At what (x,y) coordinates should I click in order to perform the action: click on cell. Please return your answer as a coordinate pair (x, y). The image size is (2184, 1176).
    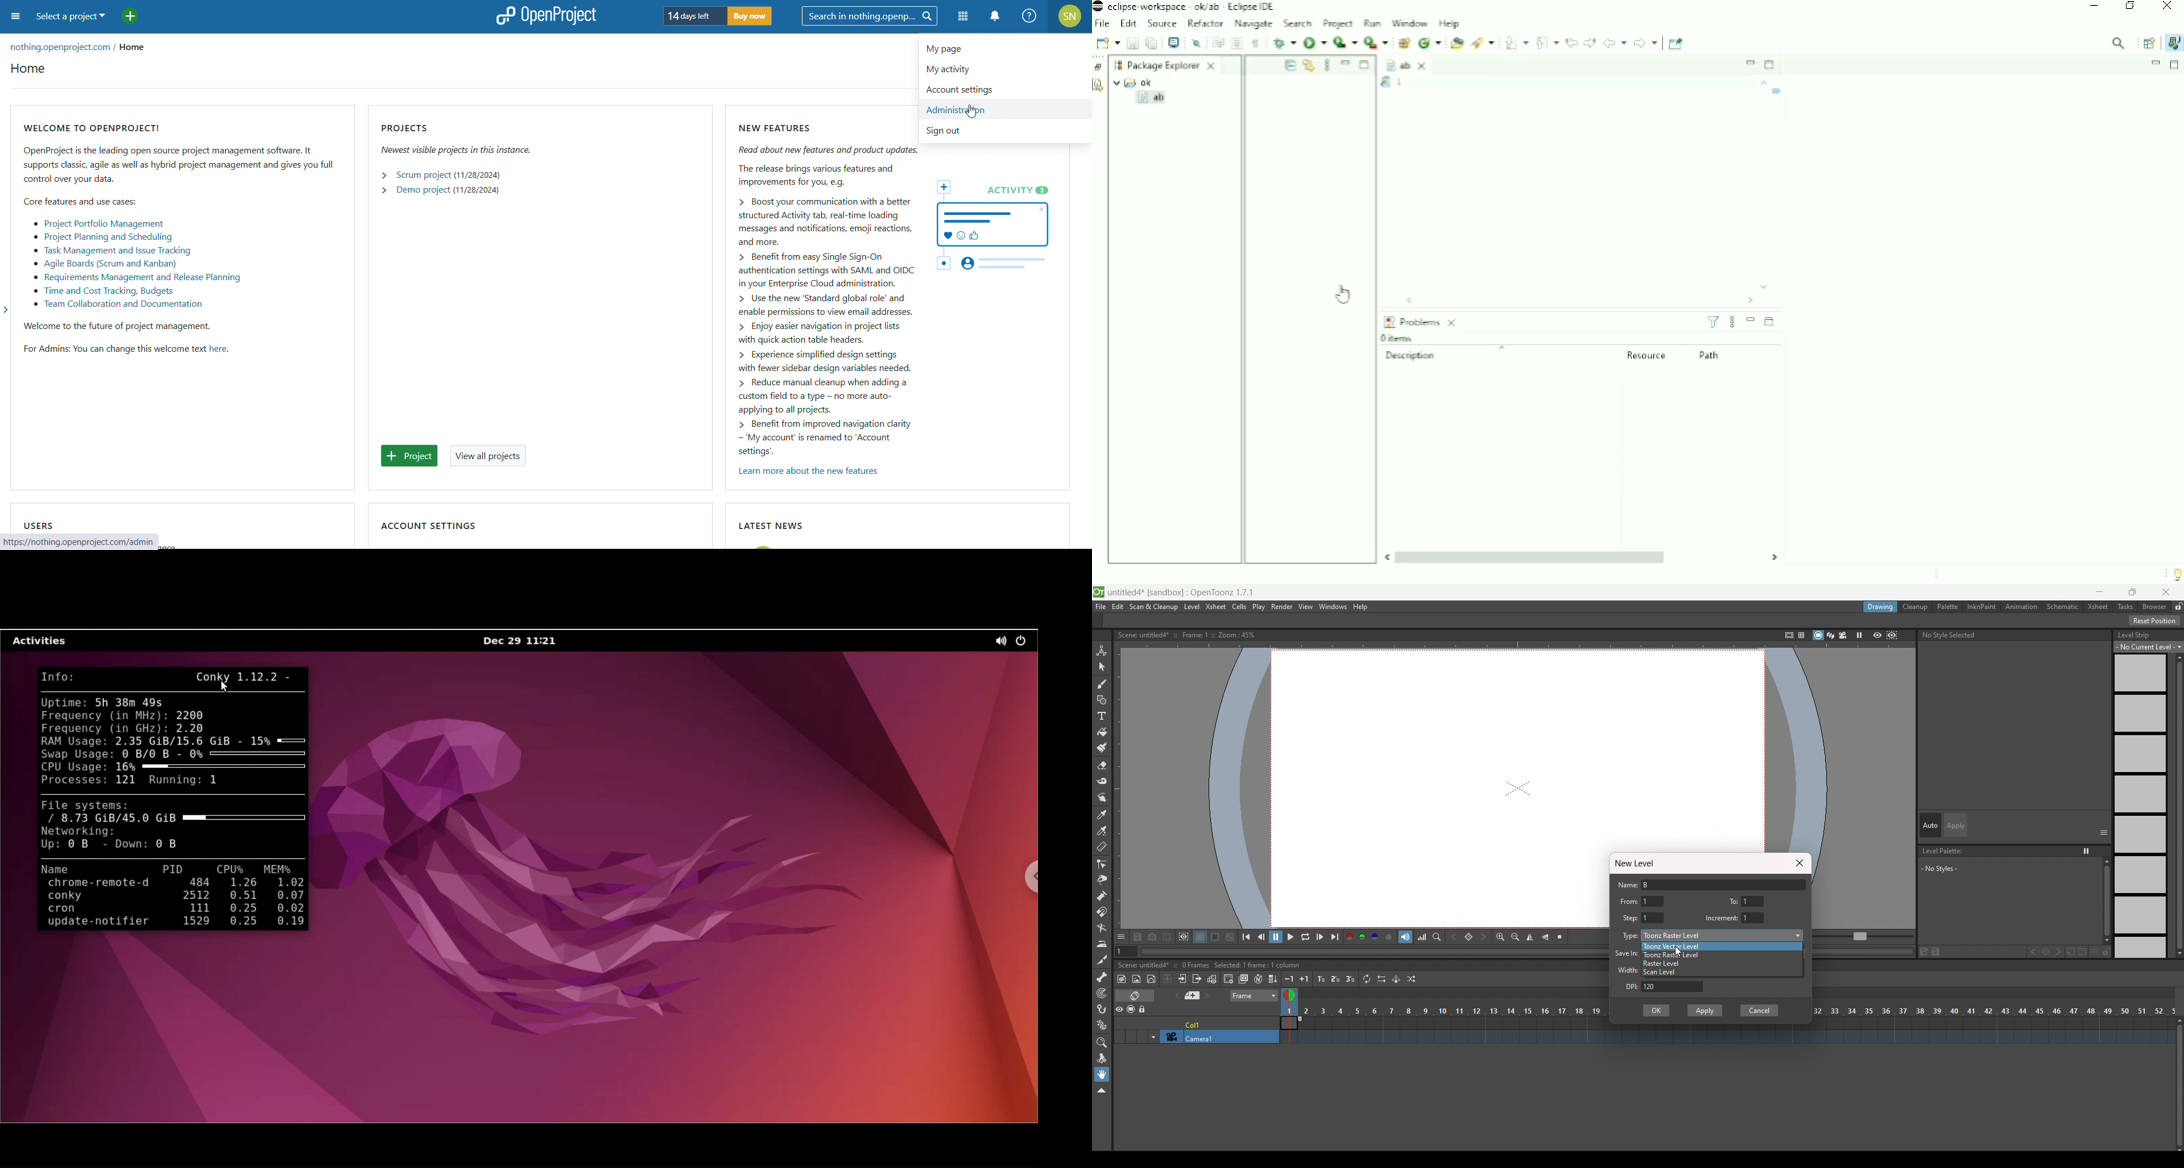
    Looking at the image, I should click on (1195, 1024).